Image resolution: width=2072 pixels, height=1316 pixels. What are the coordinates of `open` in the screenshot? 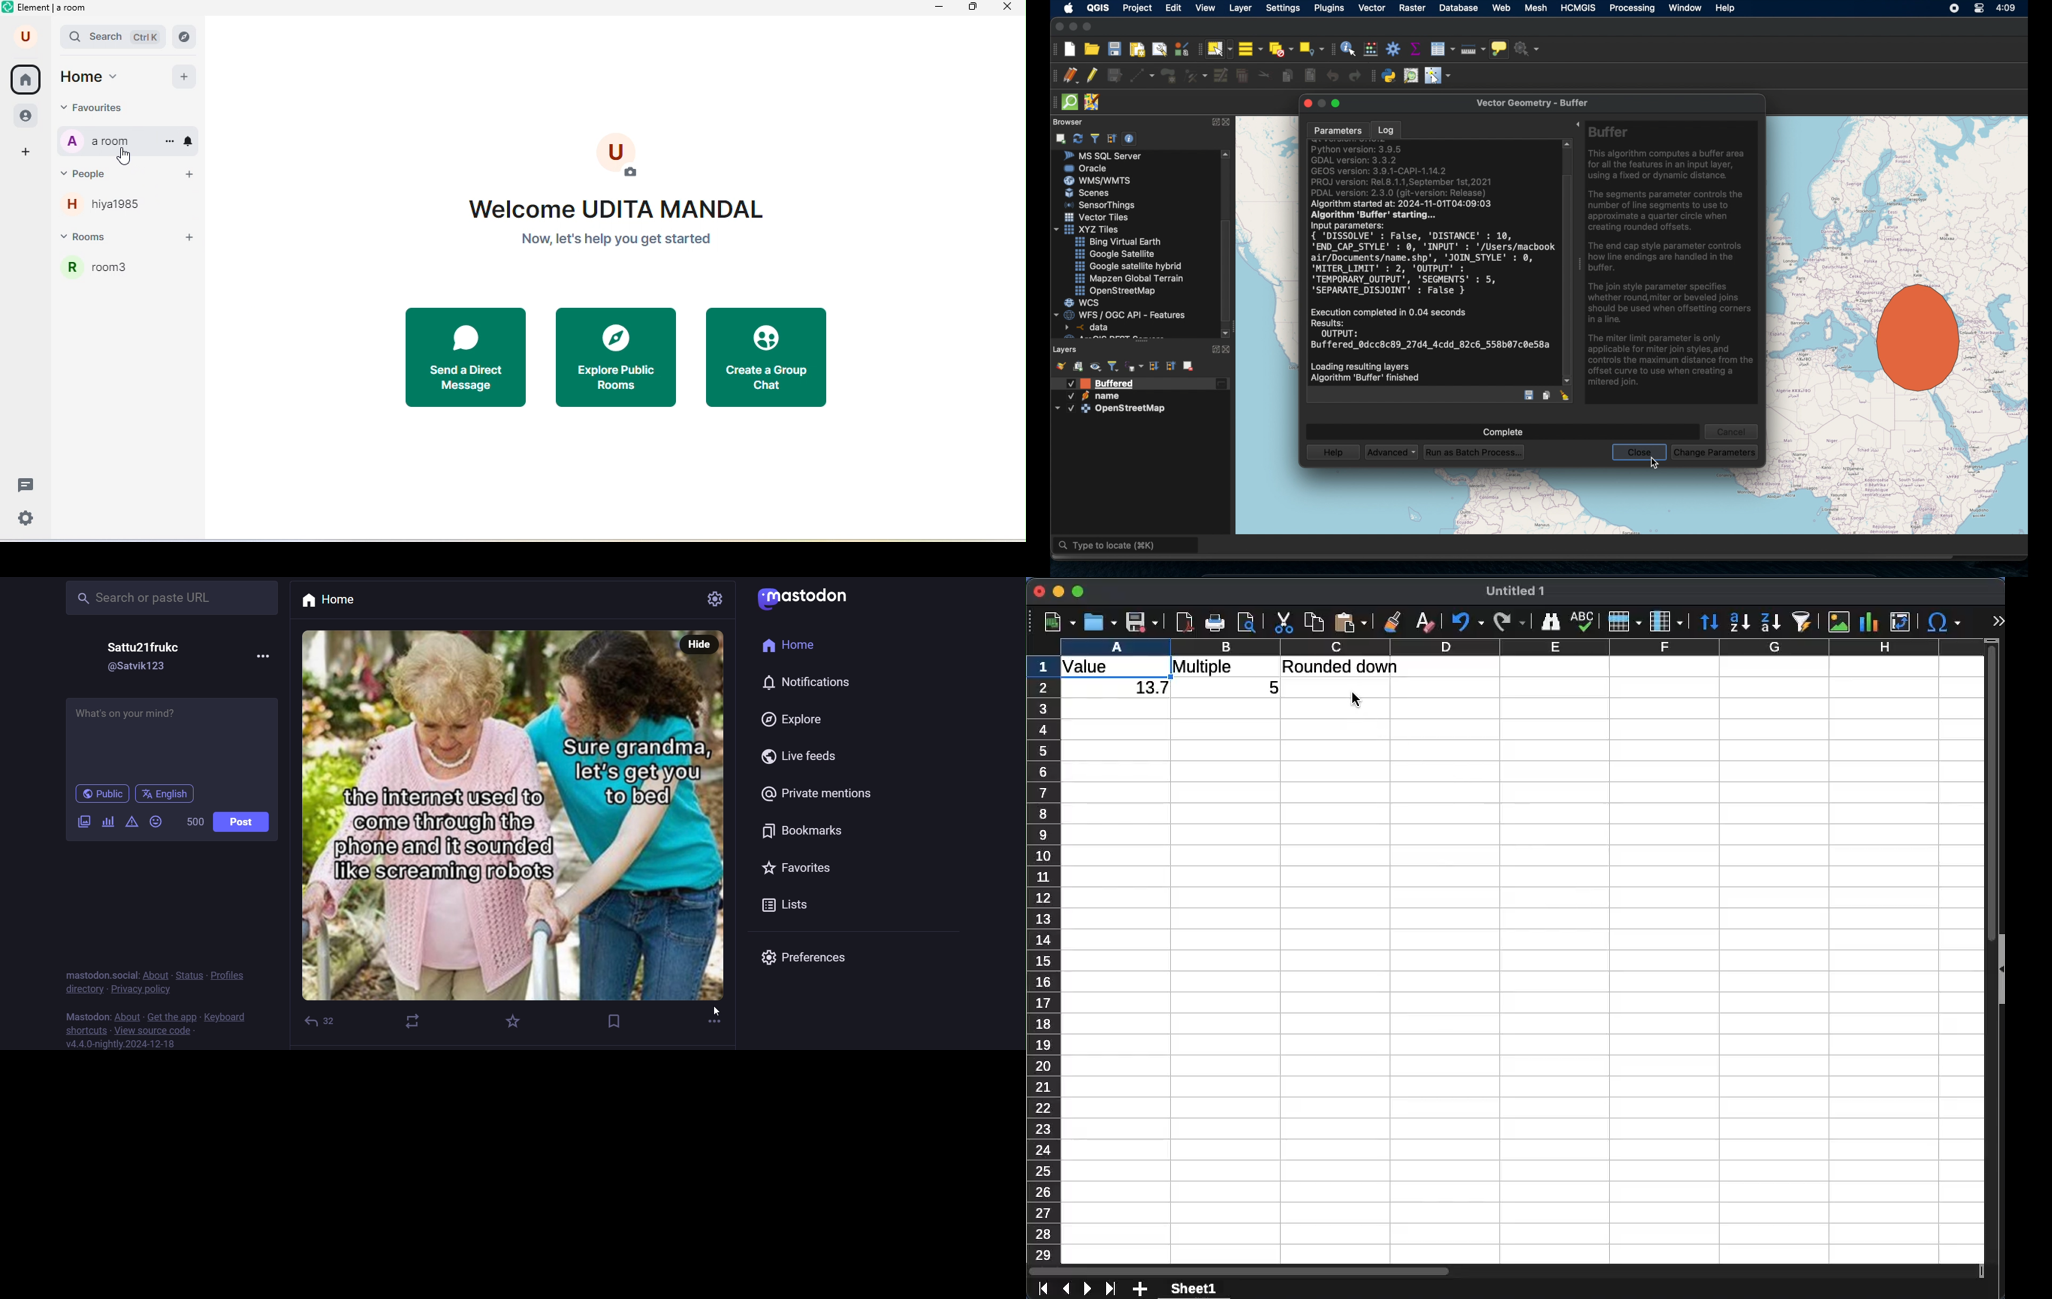 It's located at (1100, 622).